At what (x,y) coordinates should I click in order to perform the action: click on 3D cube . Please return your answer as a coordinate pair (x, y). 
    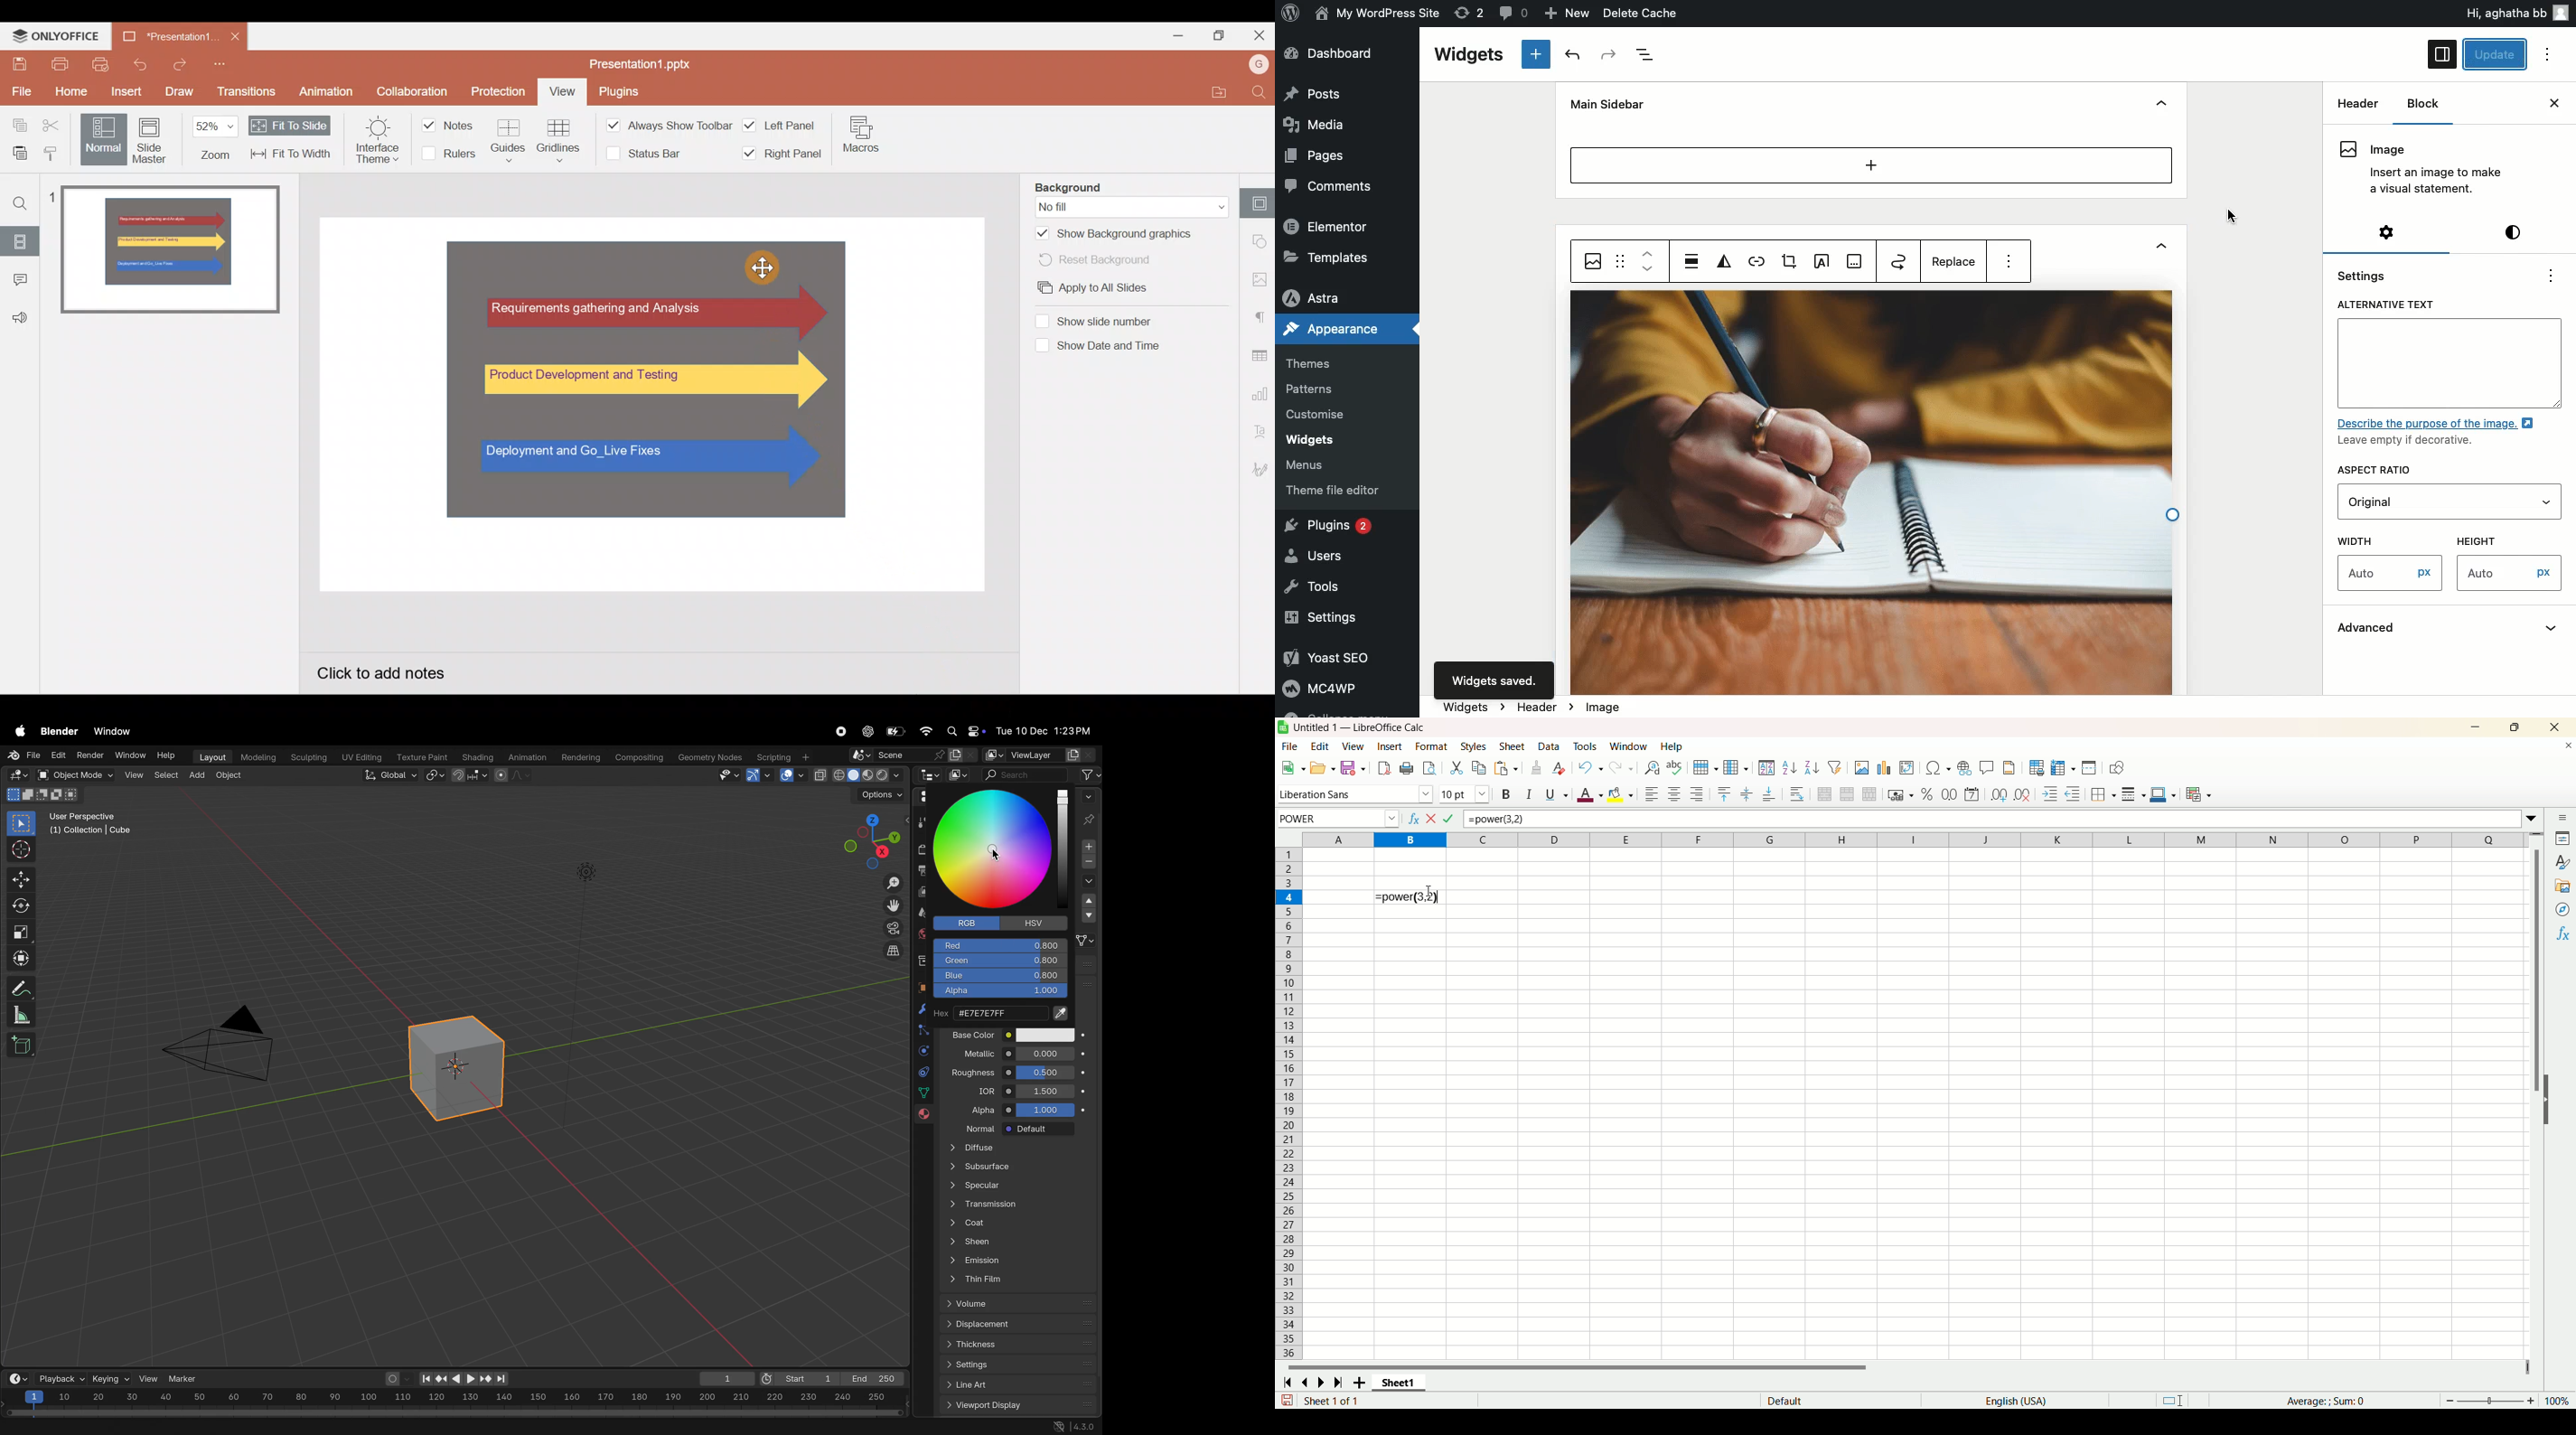
    Looking at the image, I should click on (453, 1068).